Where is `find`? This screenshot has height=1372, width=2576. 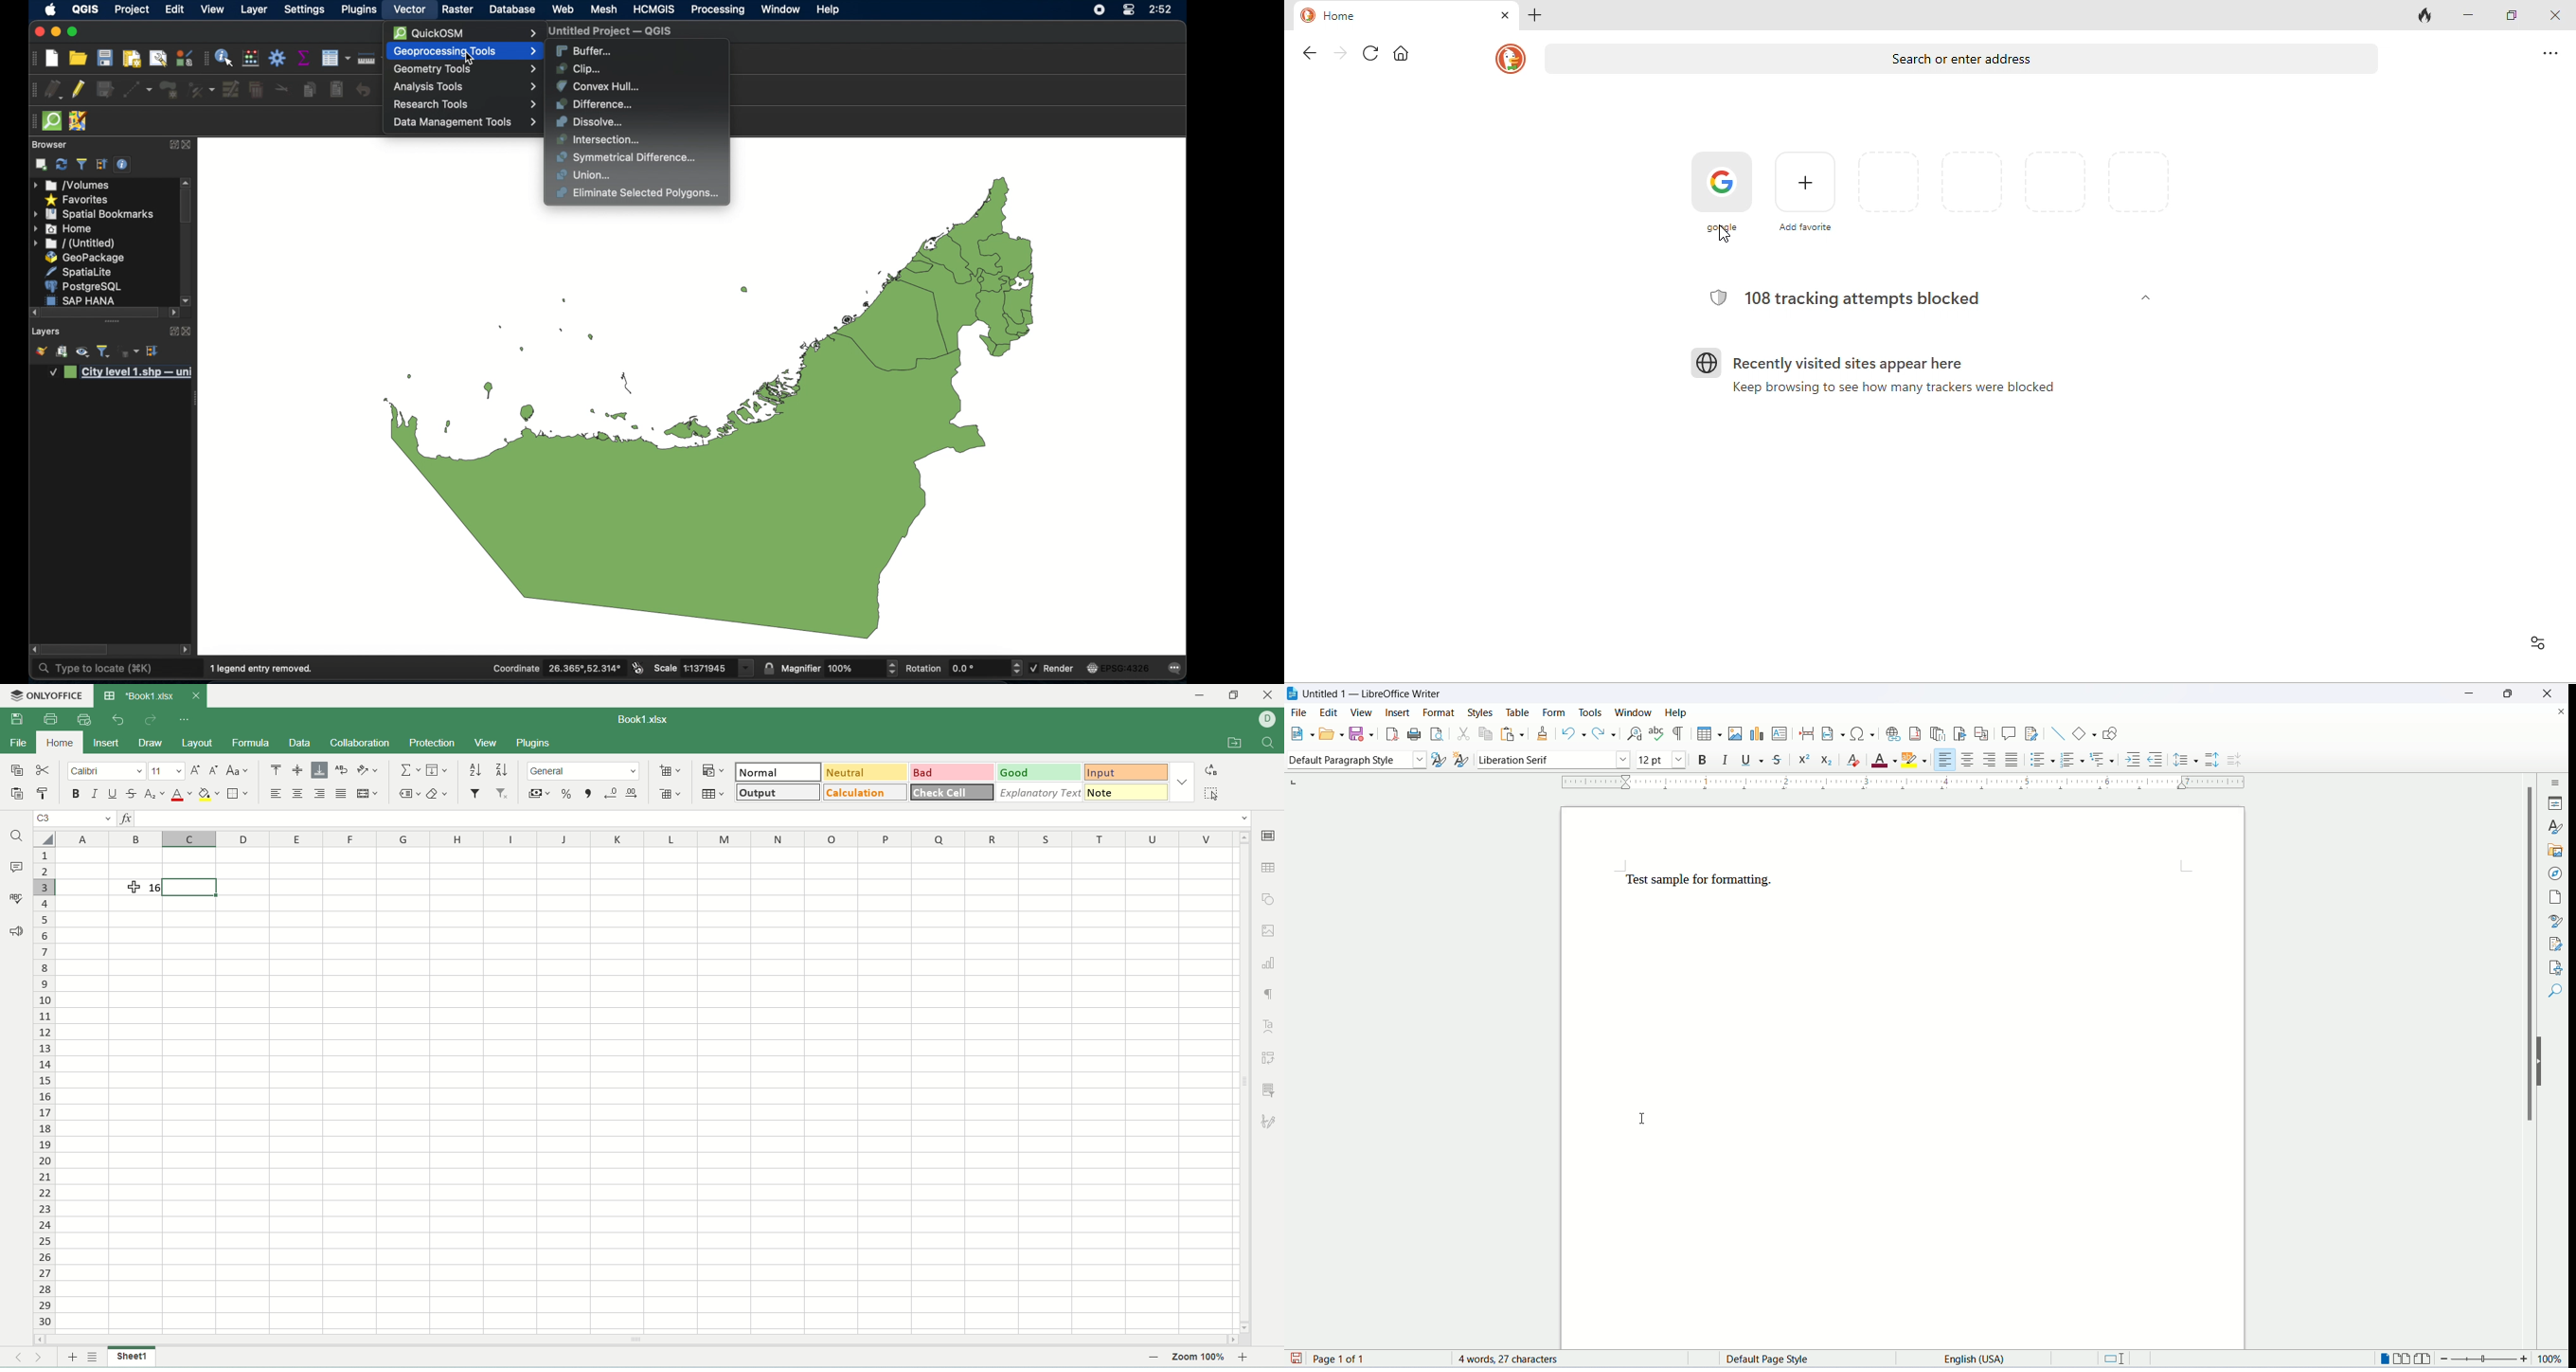
find is located at coordinates (1269, 744).